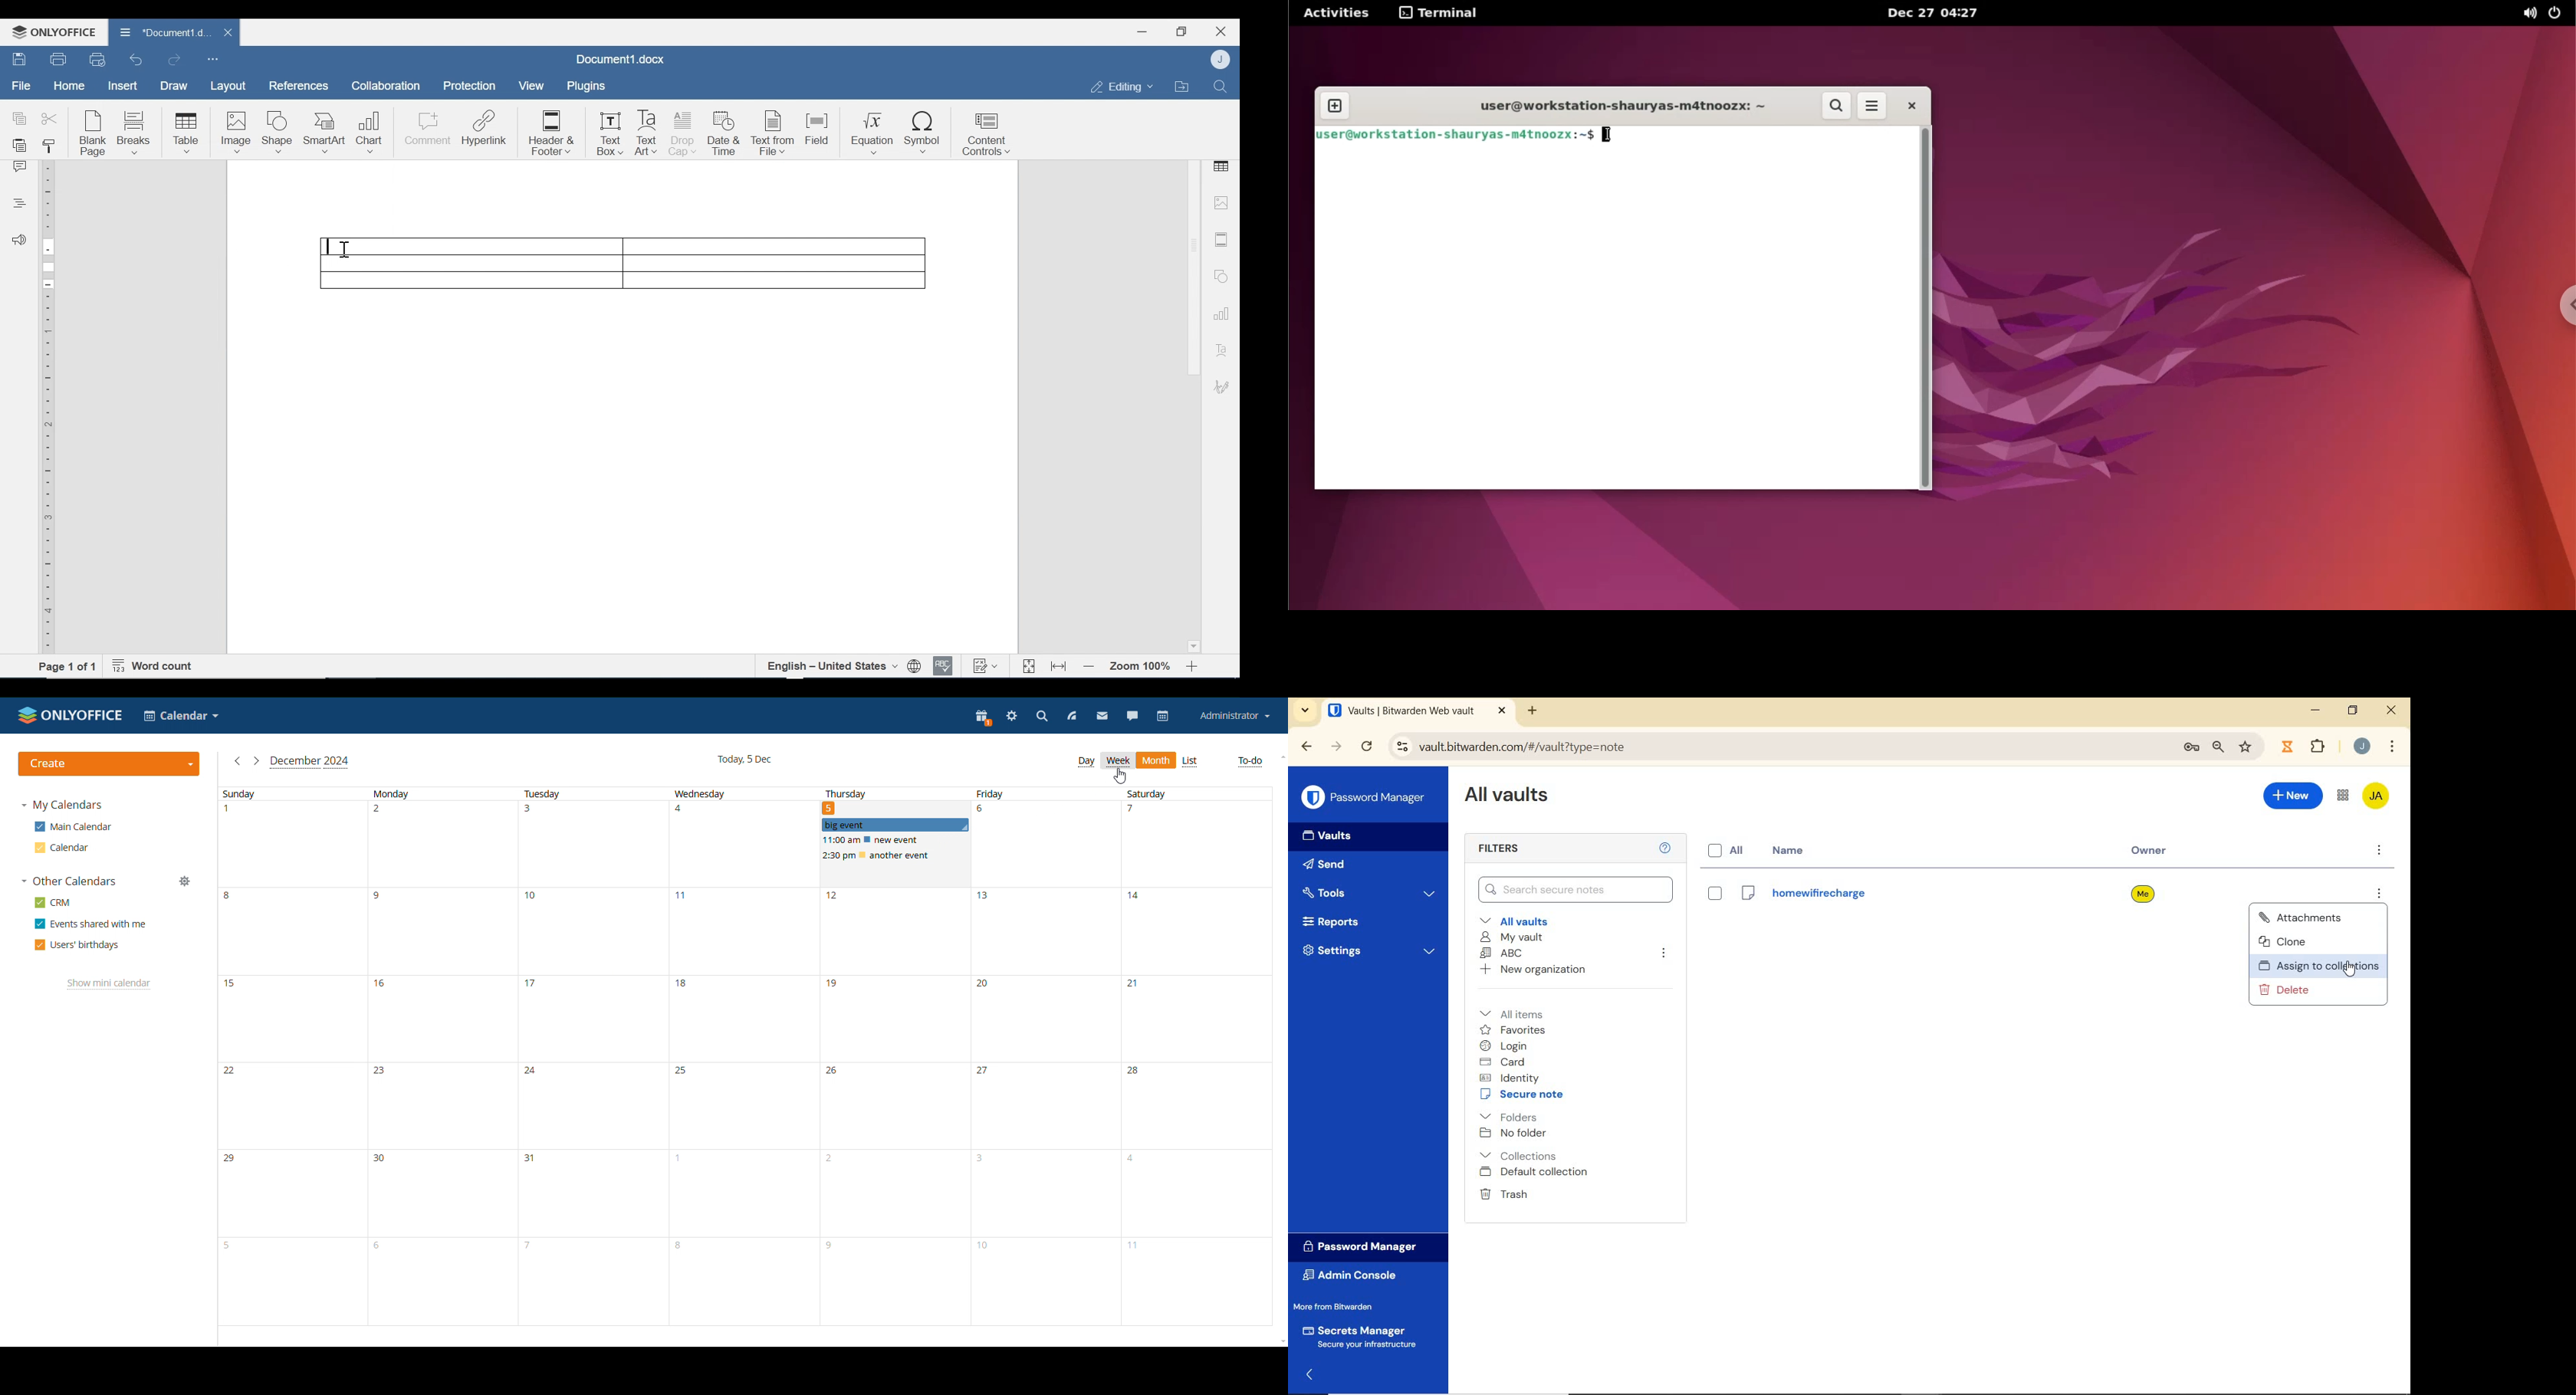 This screenshot has width=2576, height=1400. Describe the element at coordinates (2320, 745) in the screenshot. I see `Plugins` at that location.